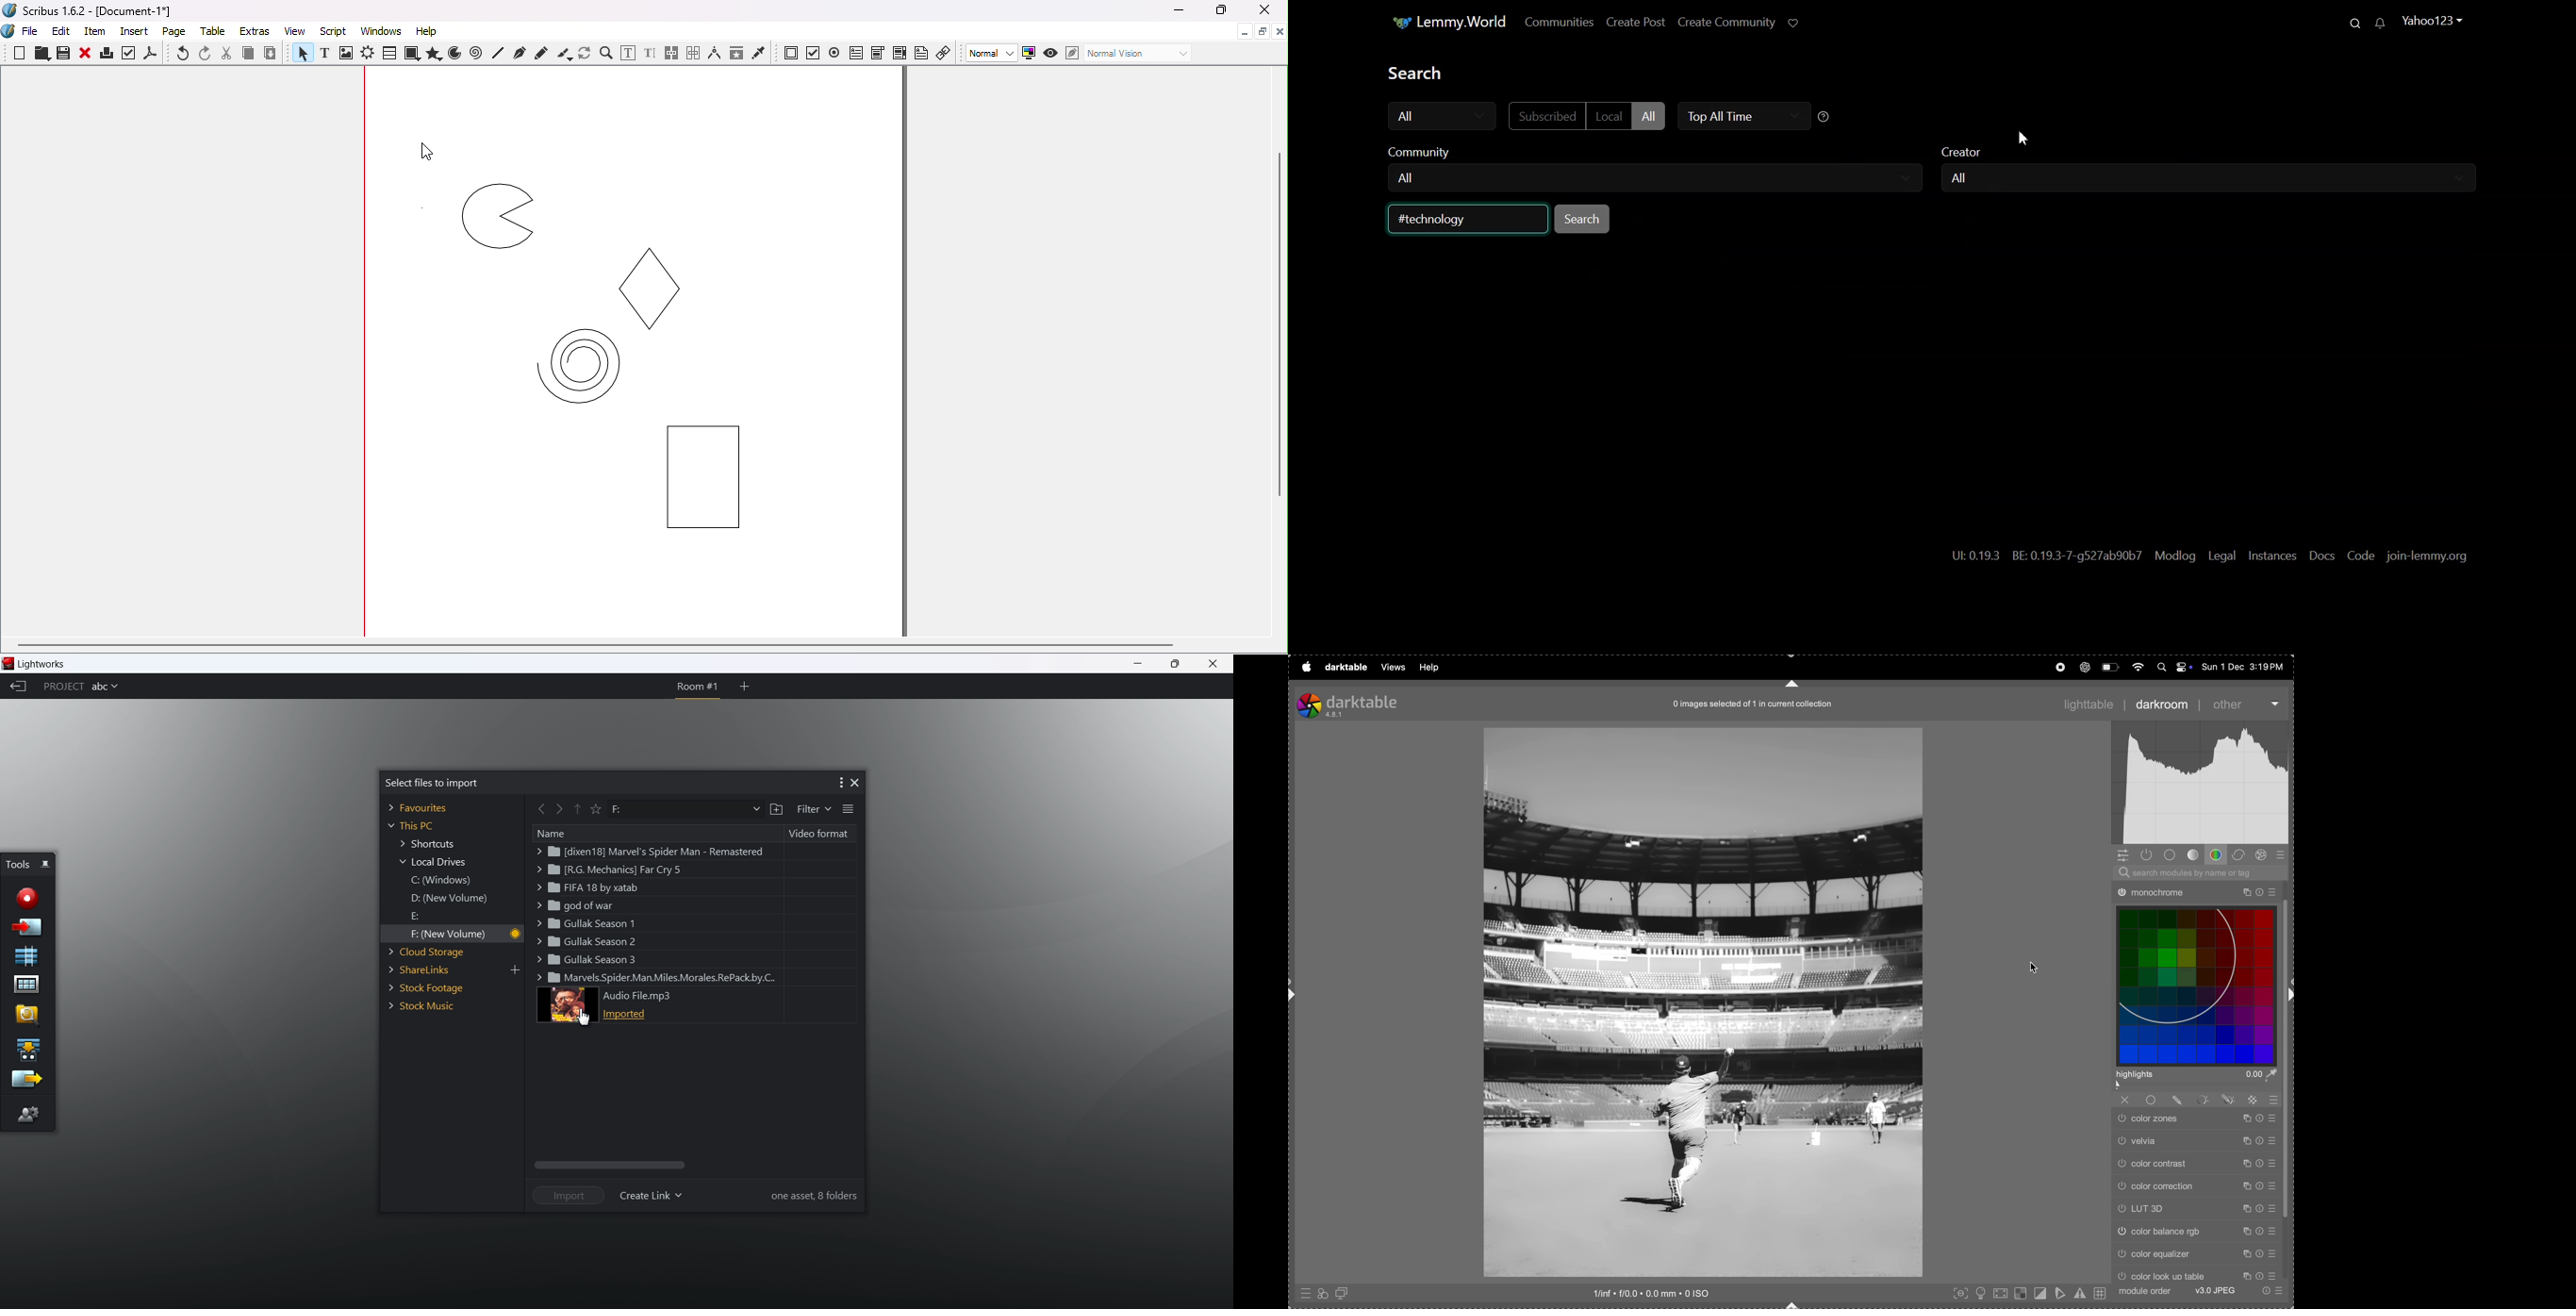 The width and height of the screenshot is (2576, 1316). I want to click on Rotate item, so click(585, 53).